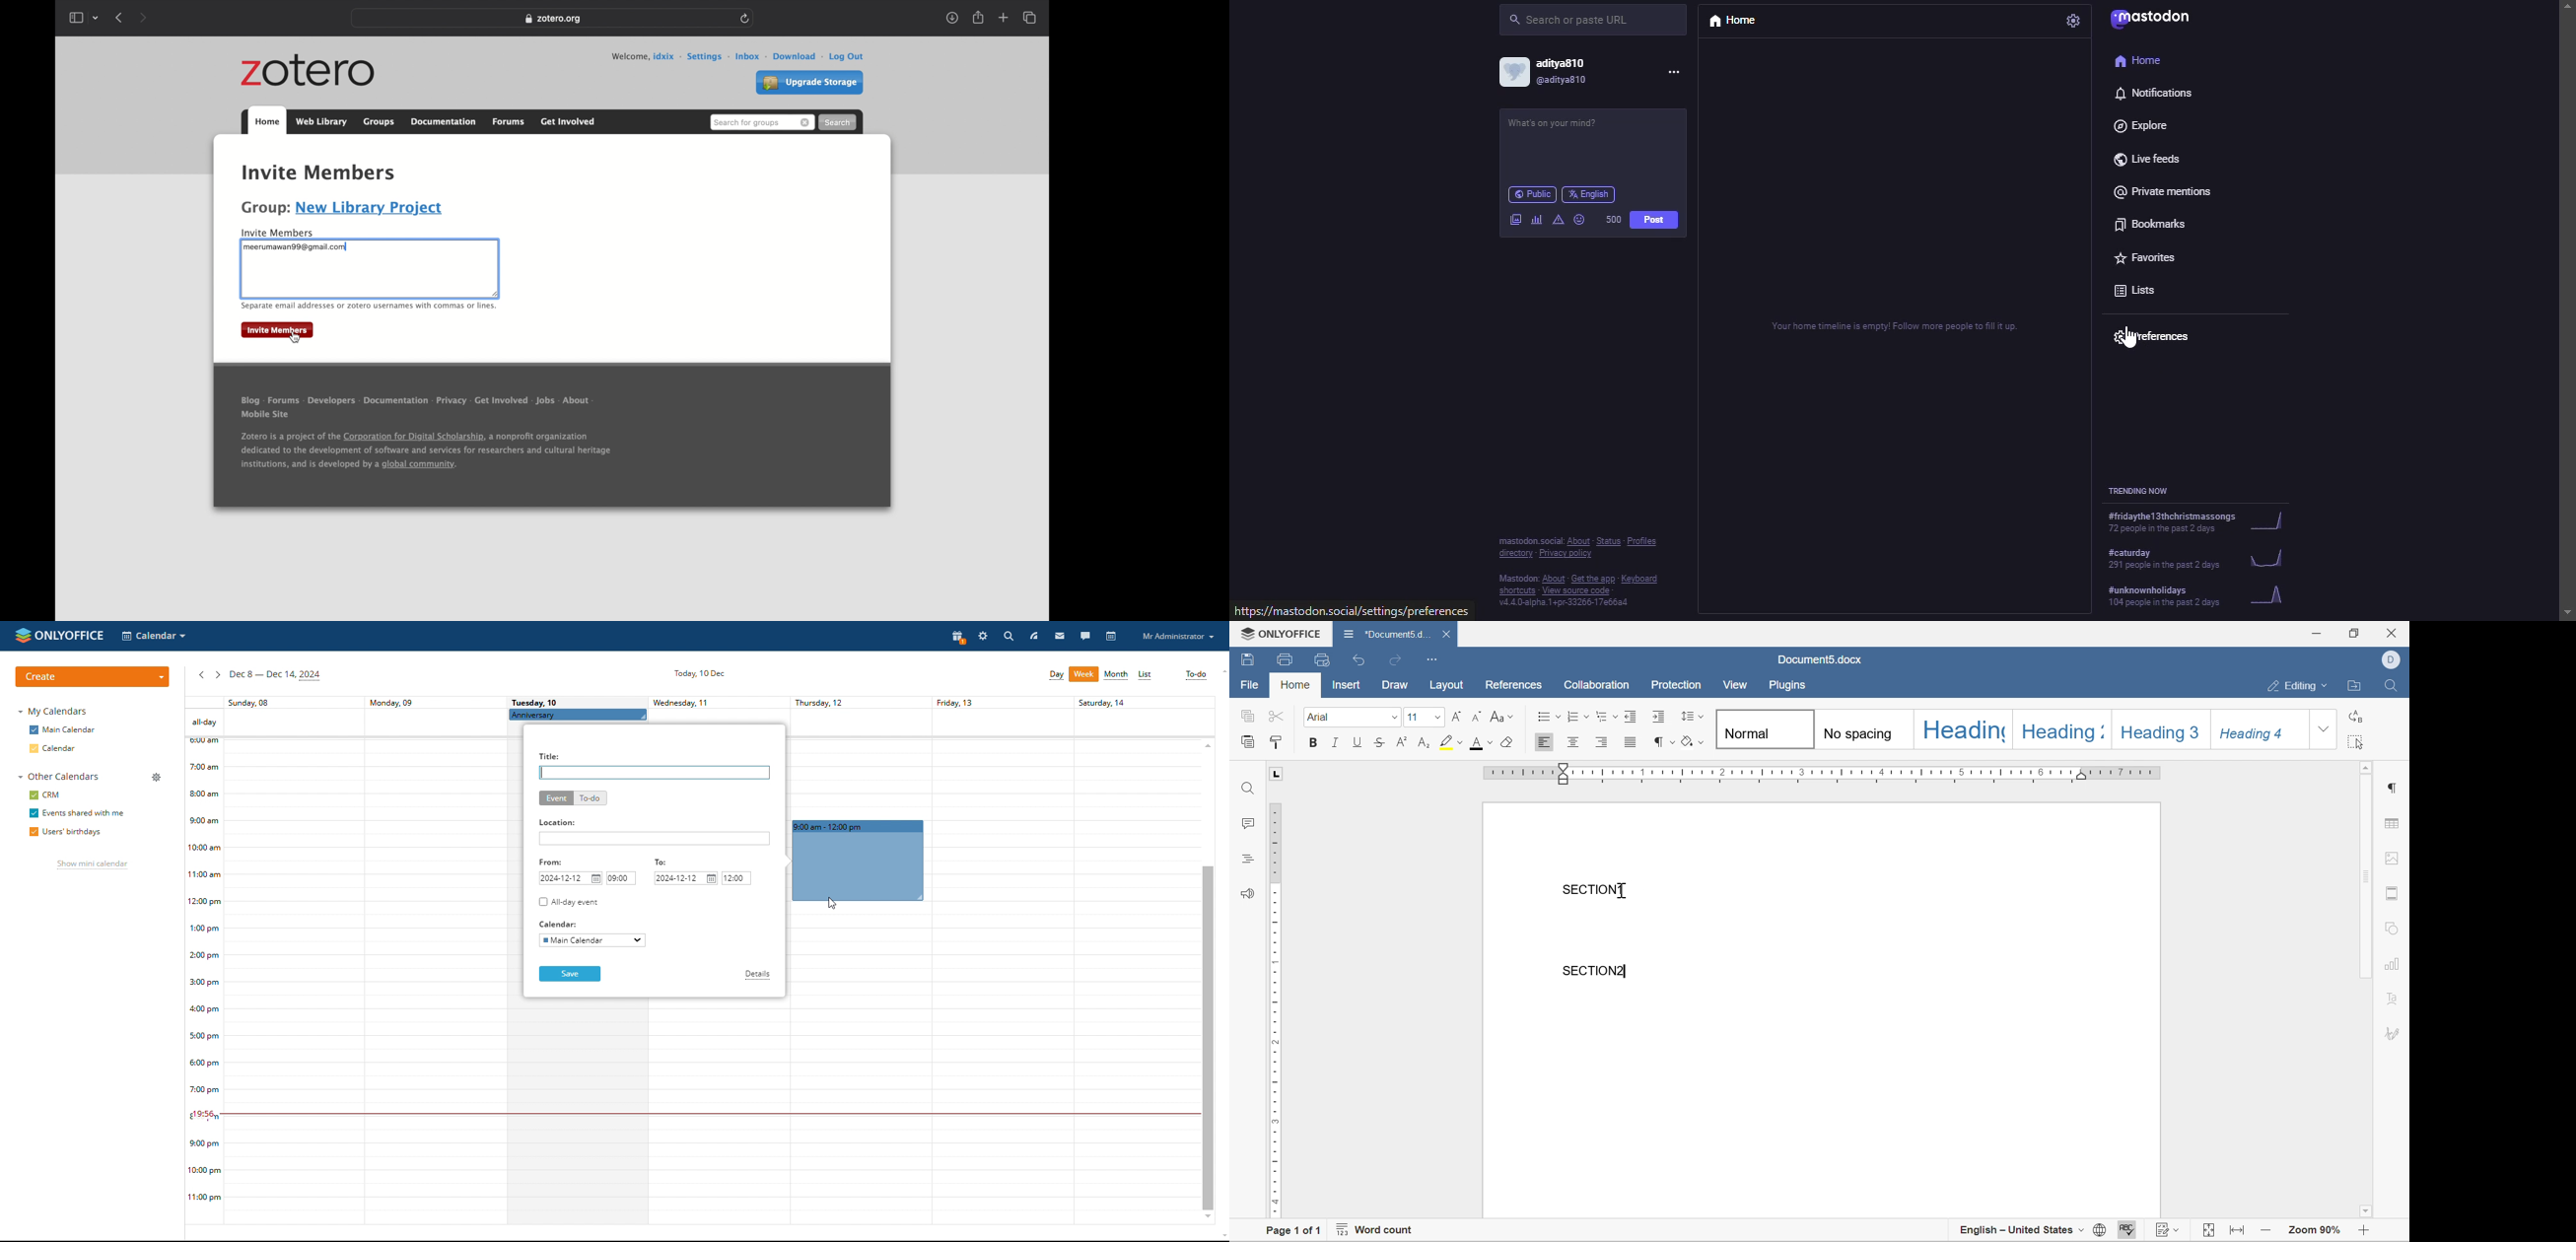  Describe the element at coordinates (2074, 21) in the screenshot. I see `settings` at that location.